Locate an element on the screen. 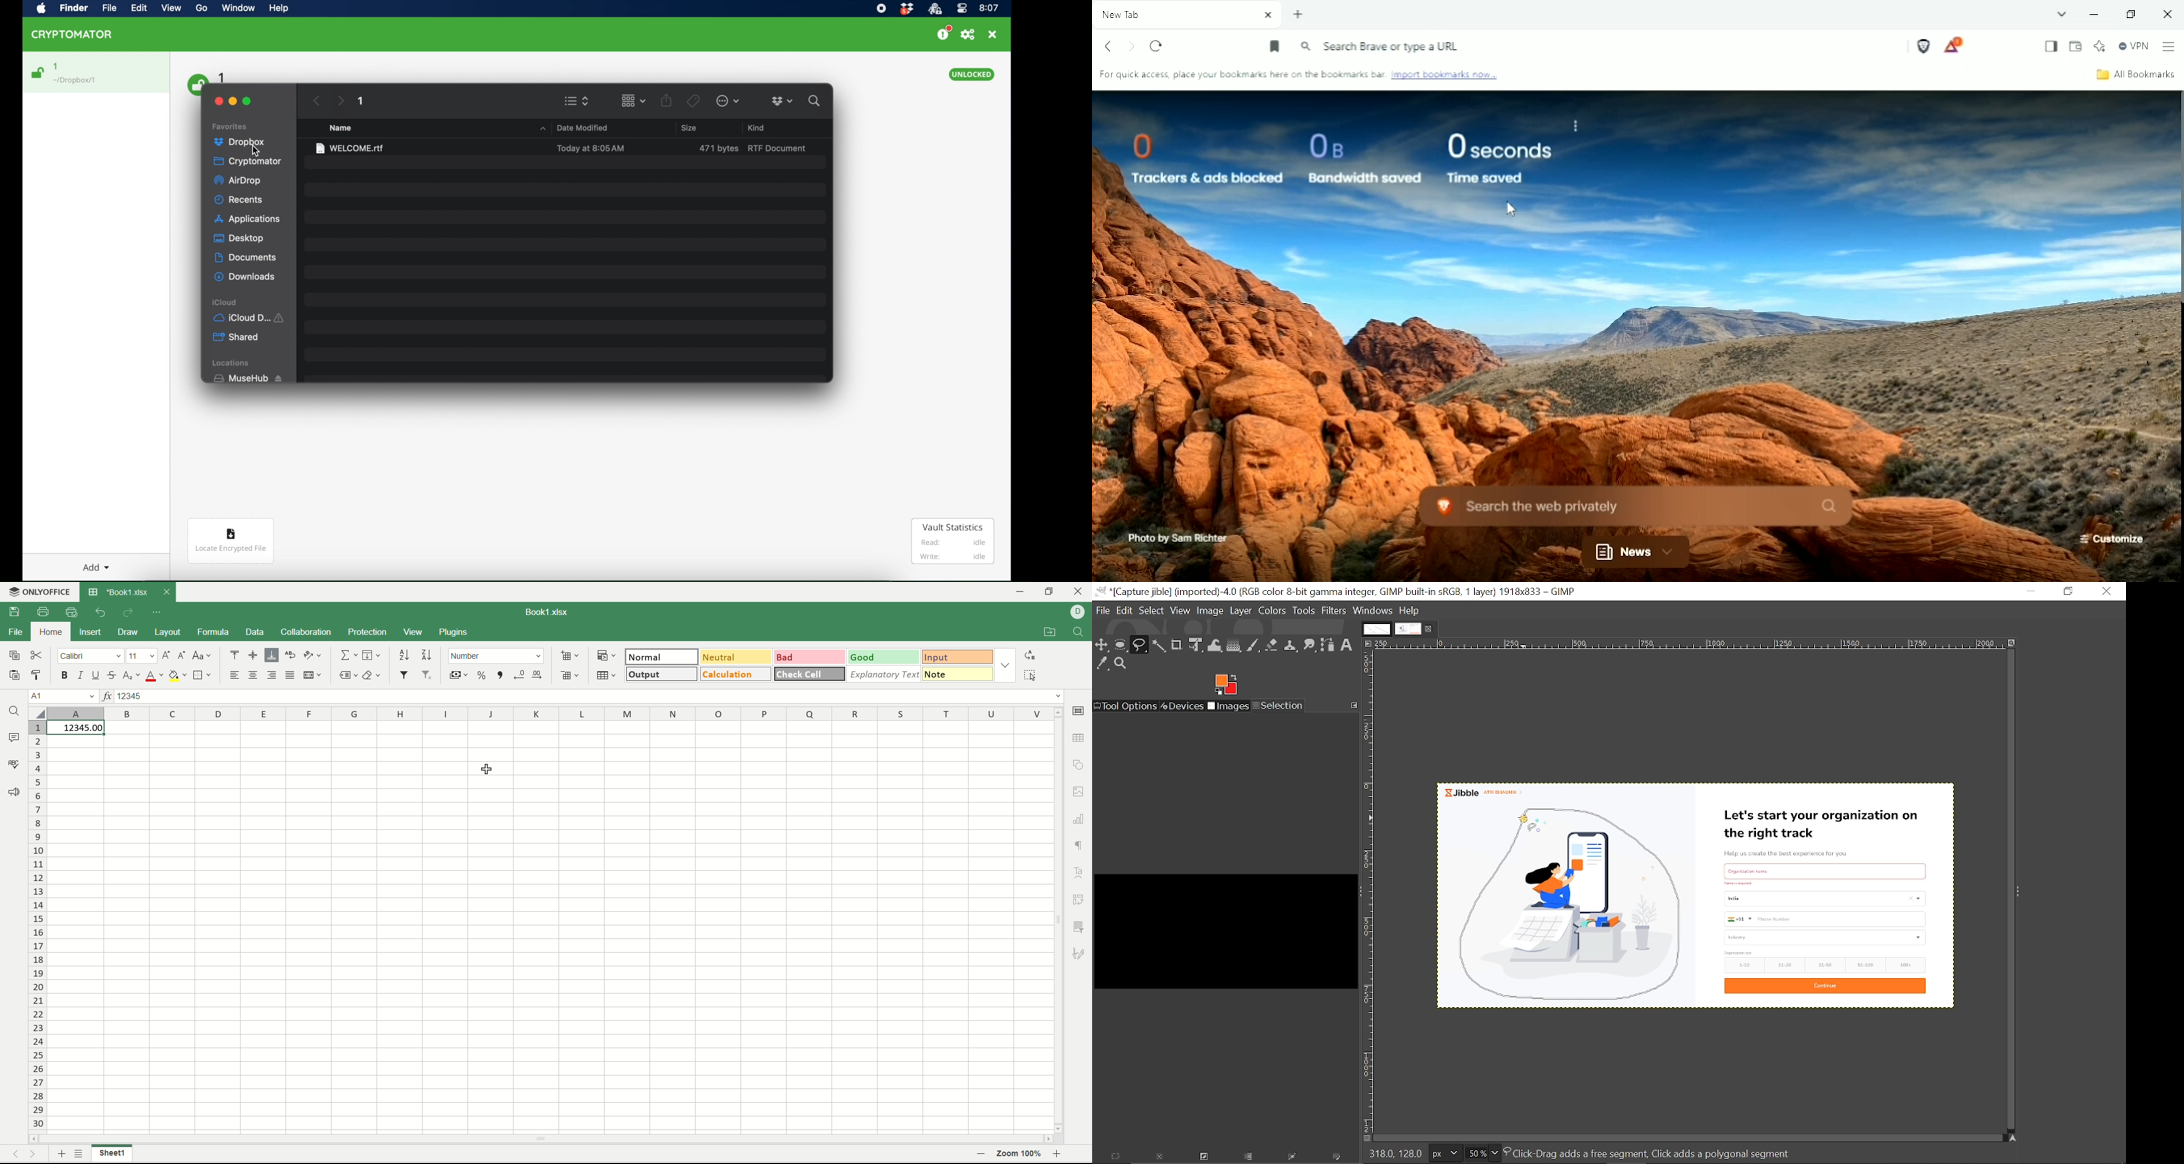 The image size is (2184, 1176). iCloud is located at coordinates (251, 317).